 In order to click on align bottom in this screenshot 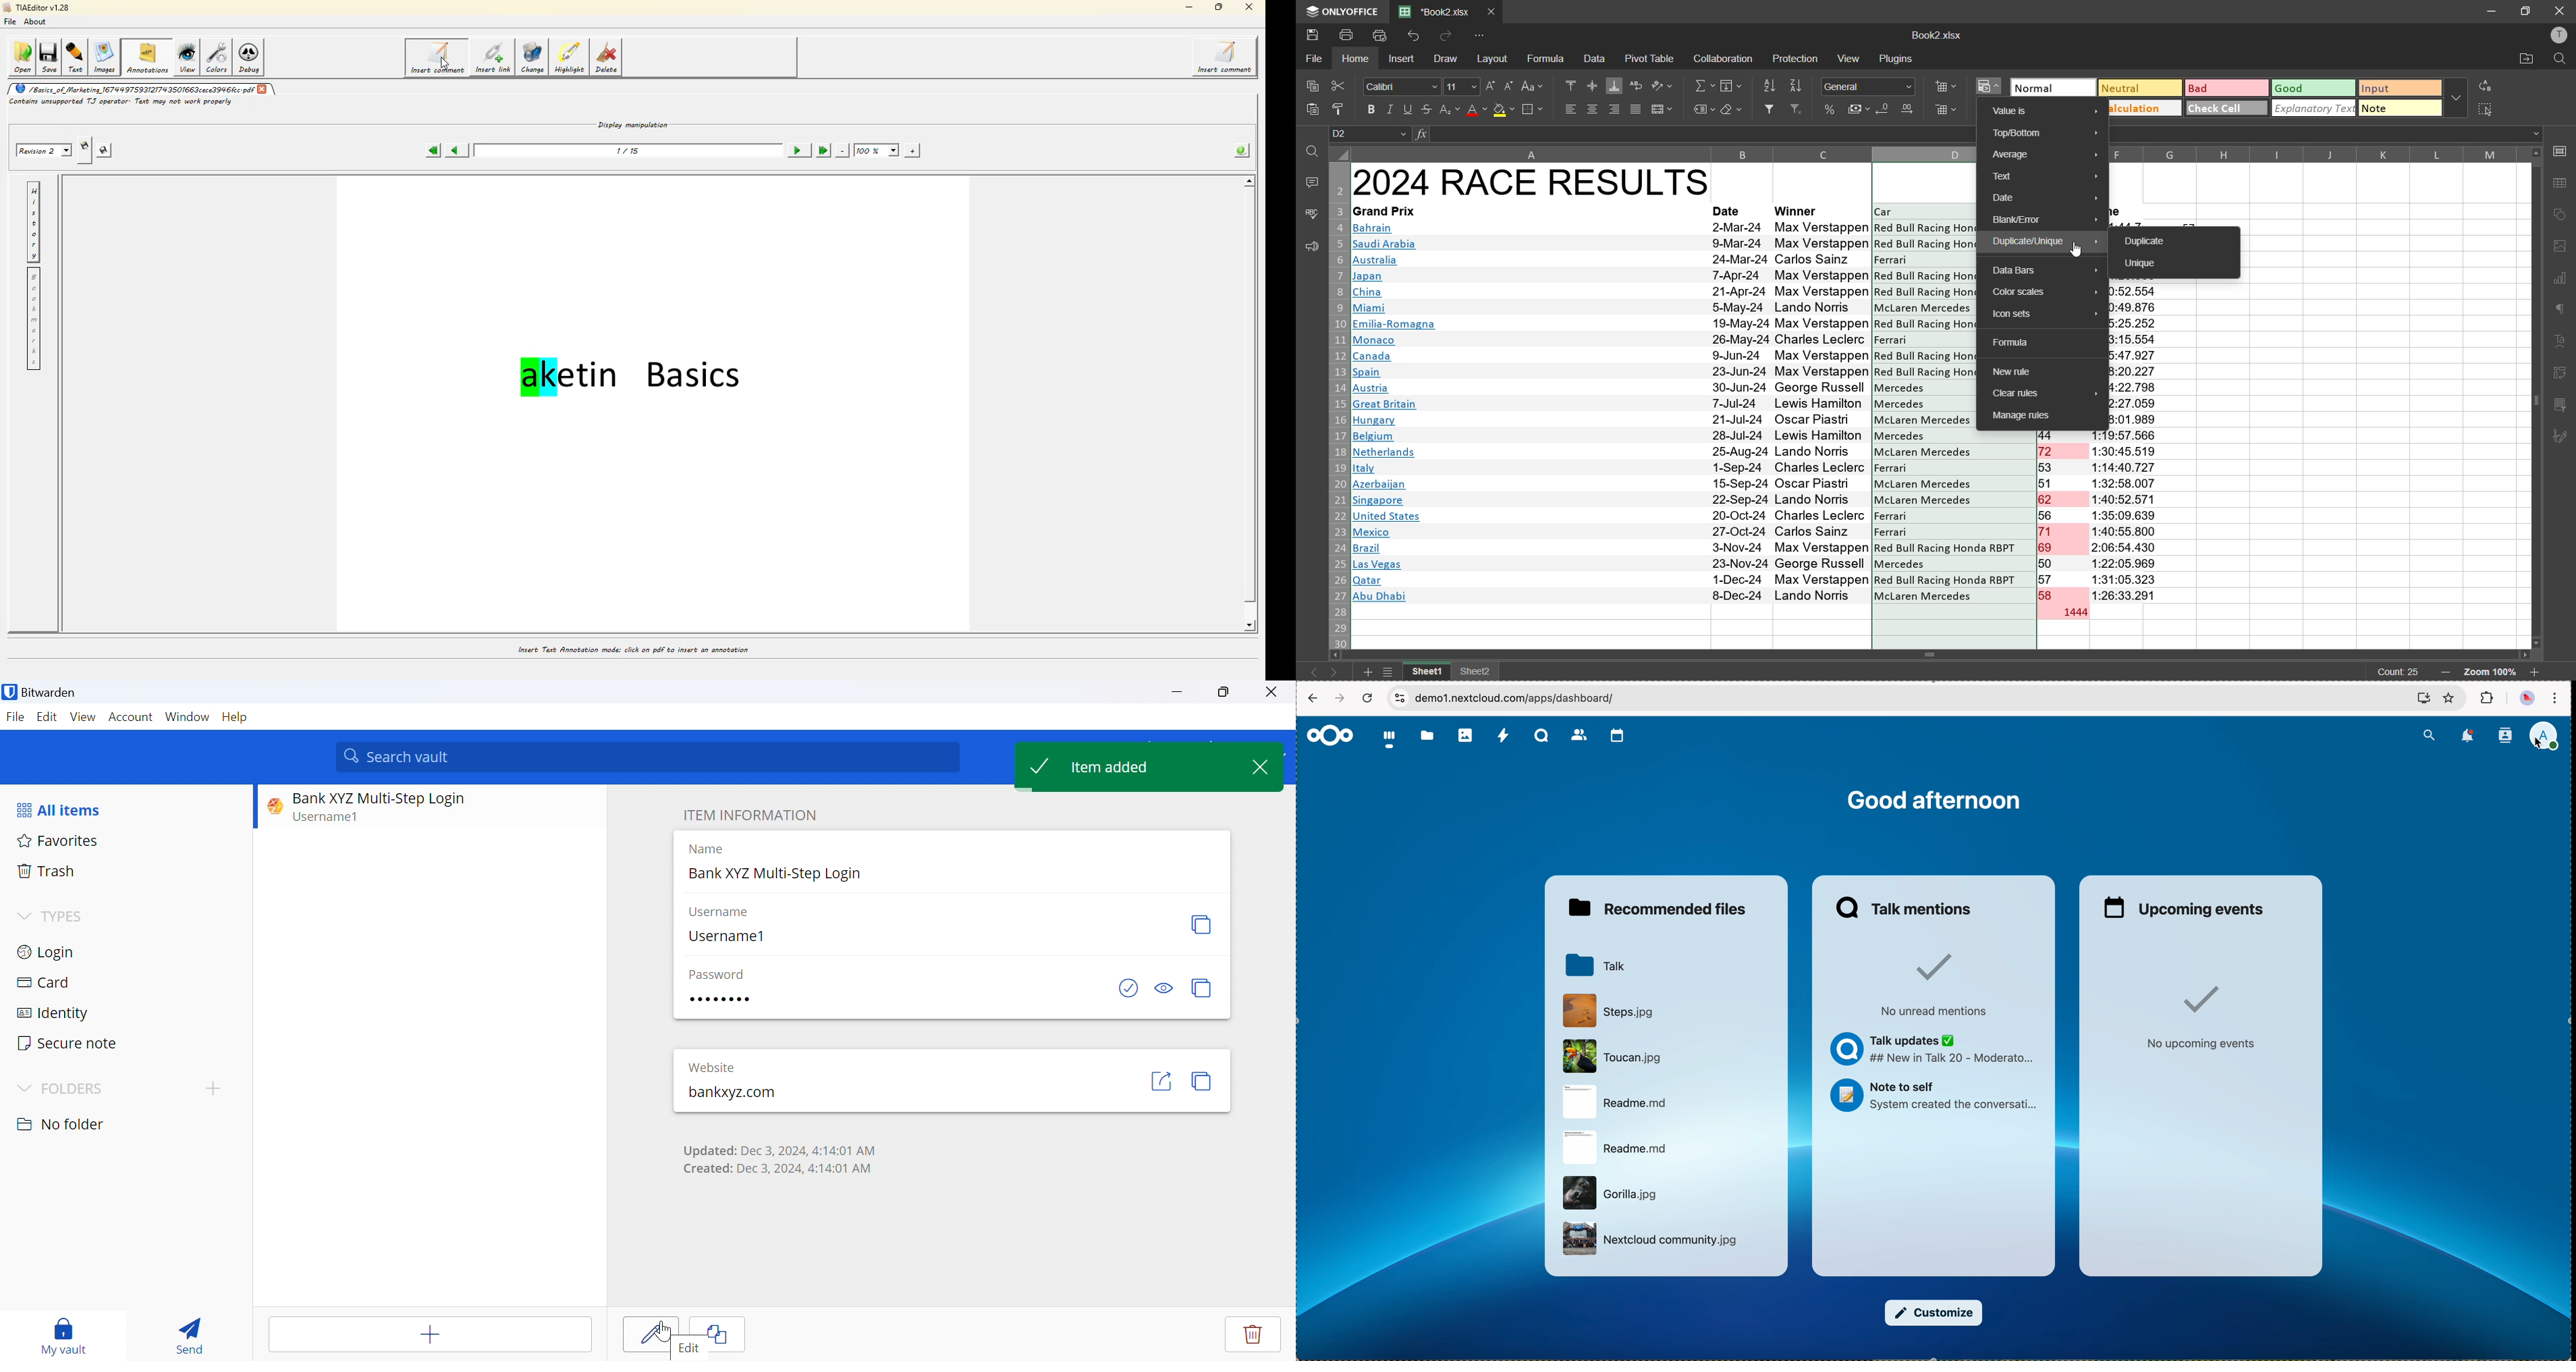, I will do `click(1615, 85)`.